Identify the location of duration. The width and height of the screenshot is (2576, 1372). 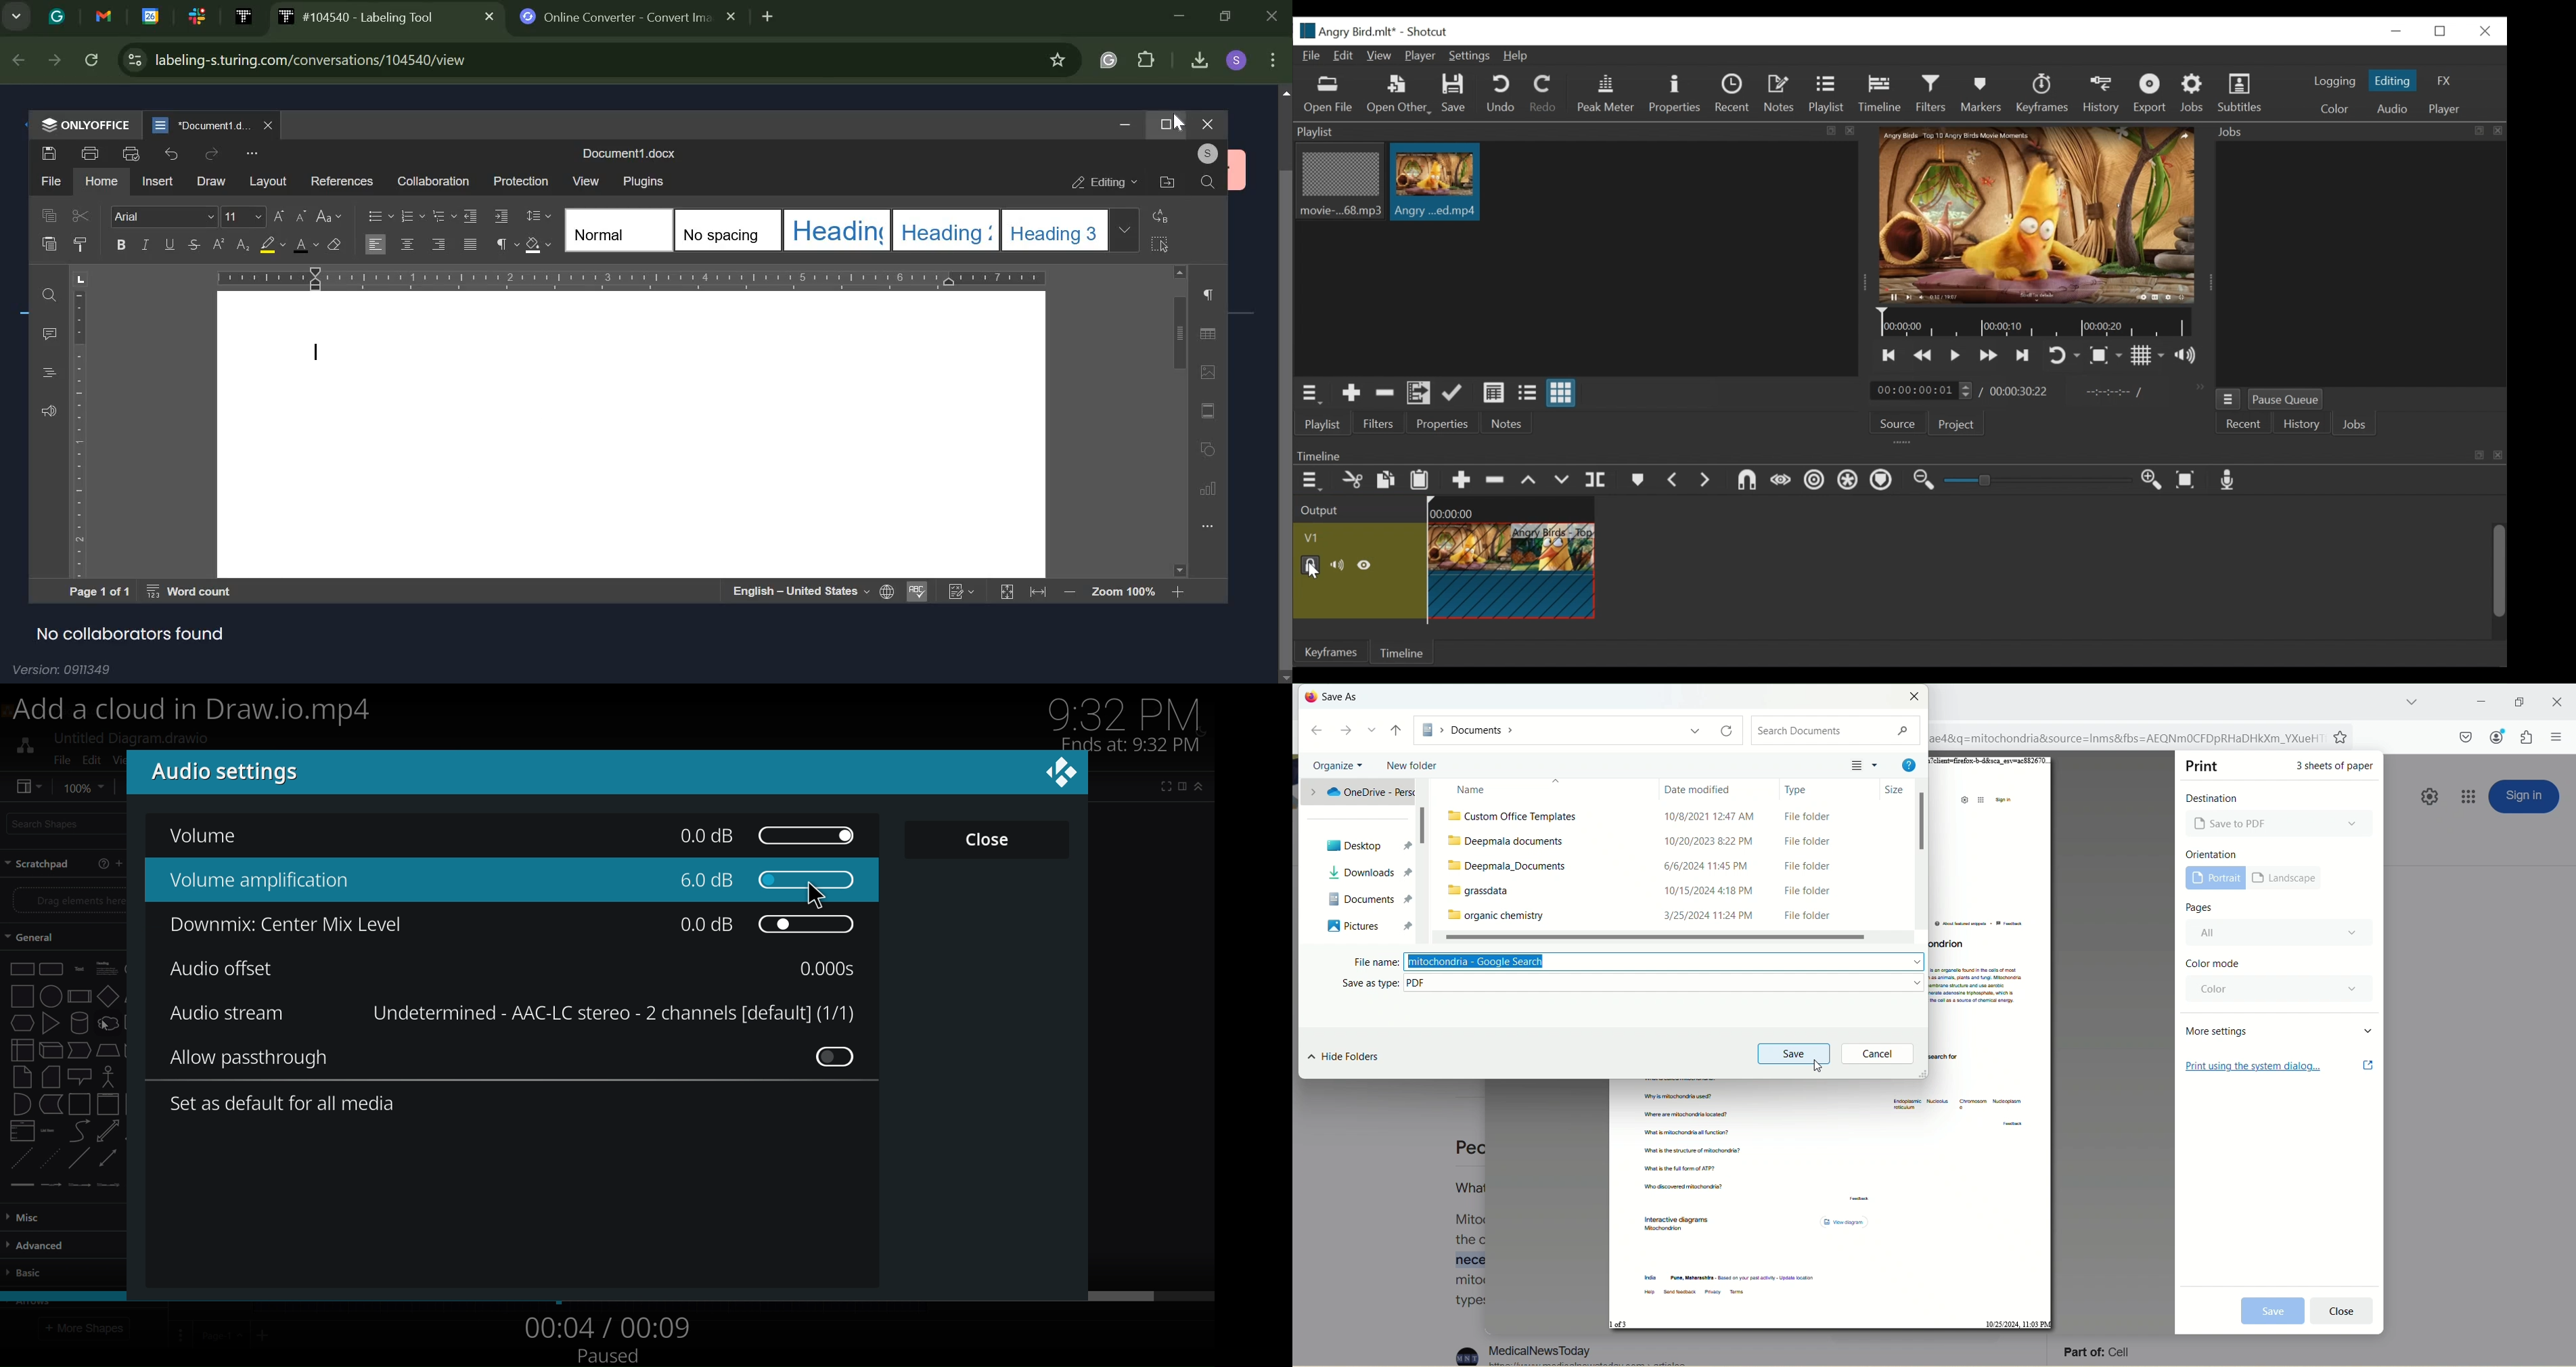
(833, 968).